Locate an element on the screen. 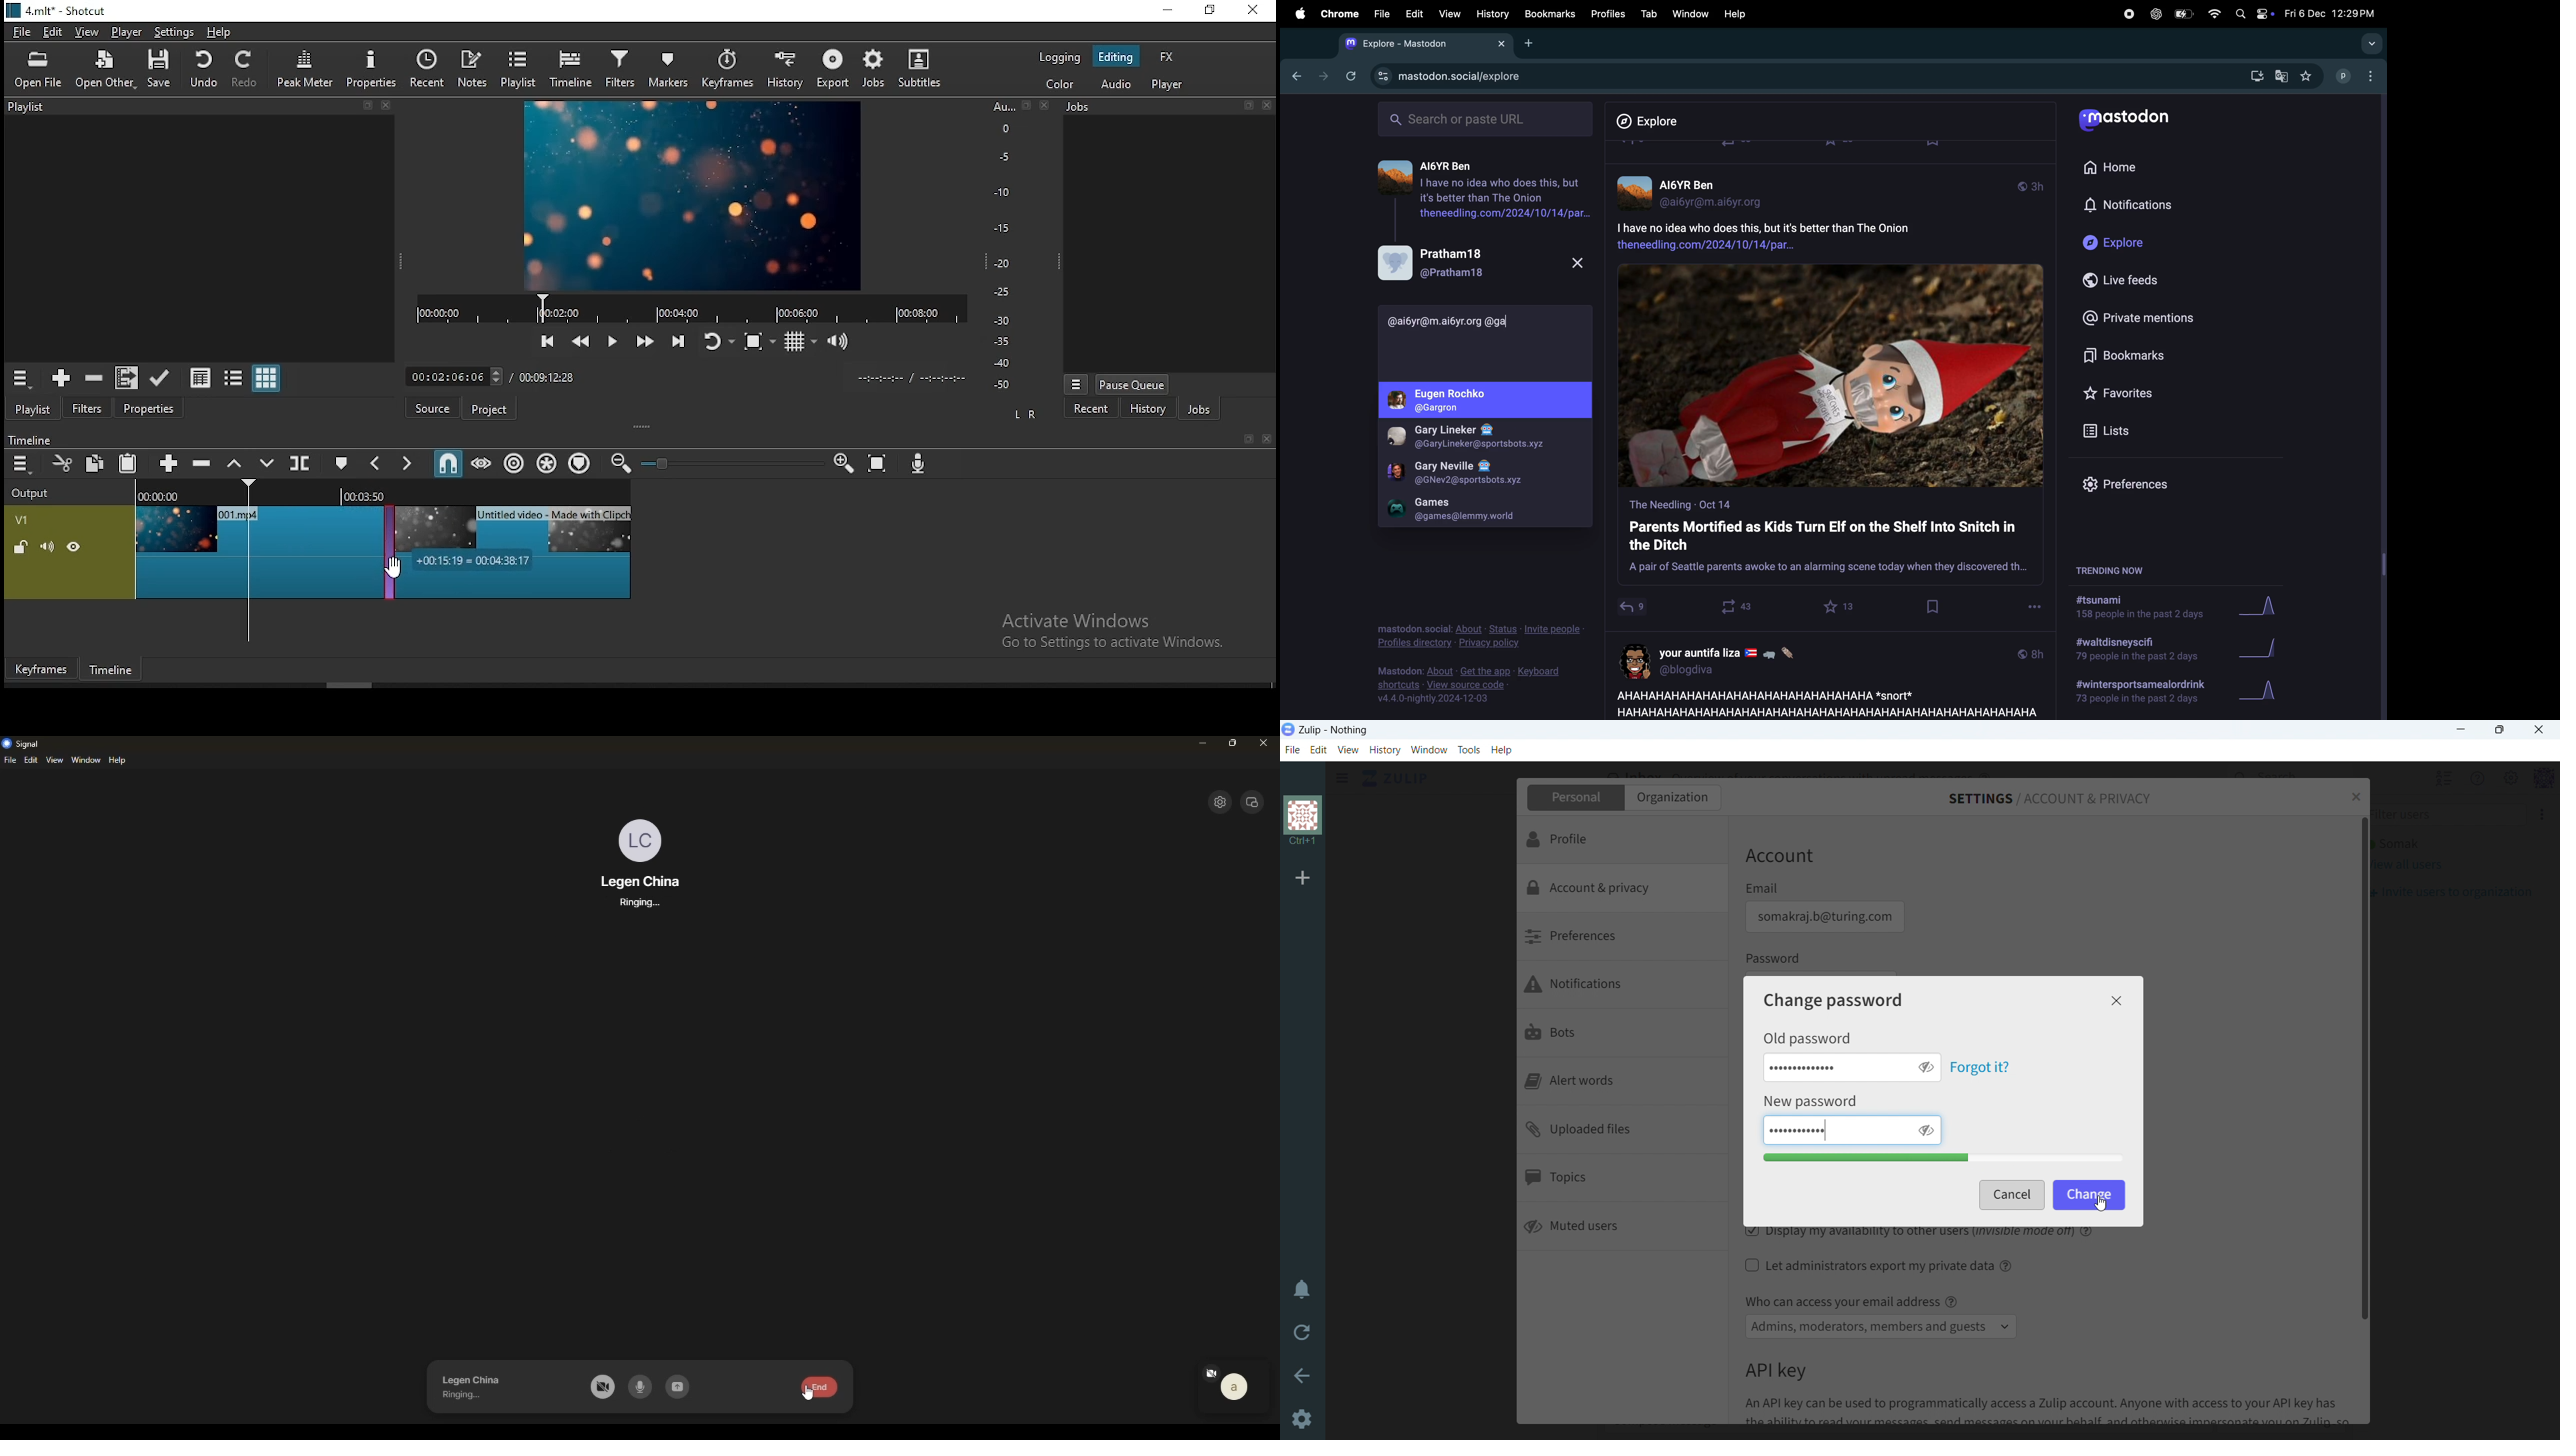  fx is located at coordinates (1167, 57).